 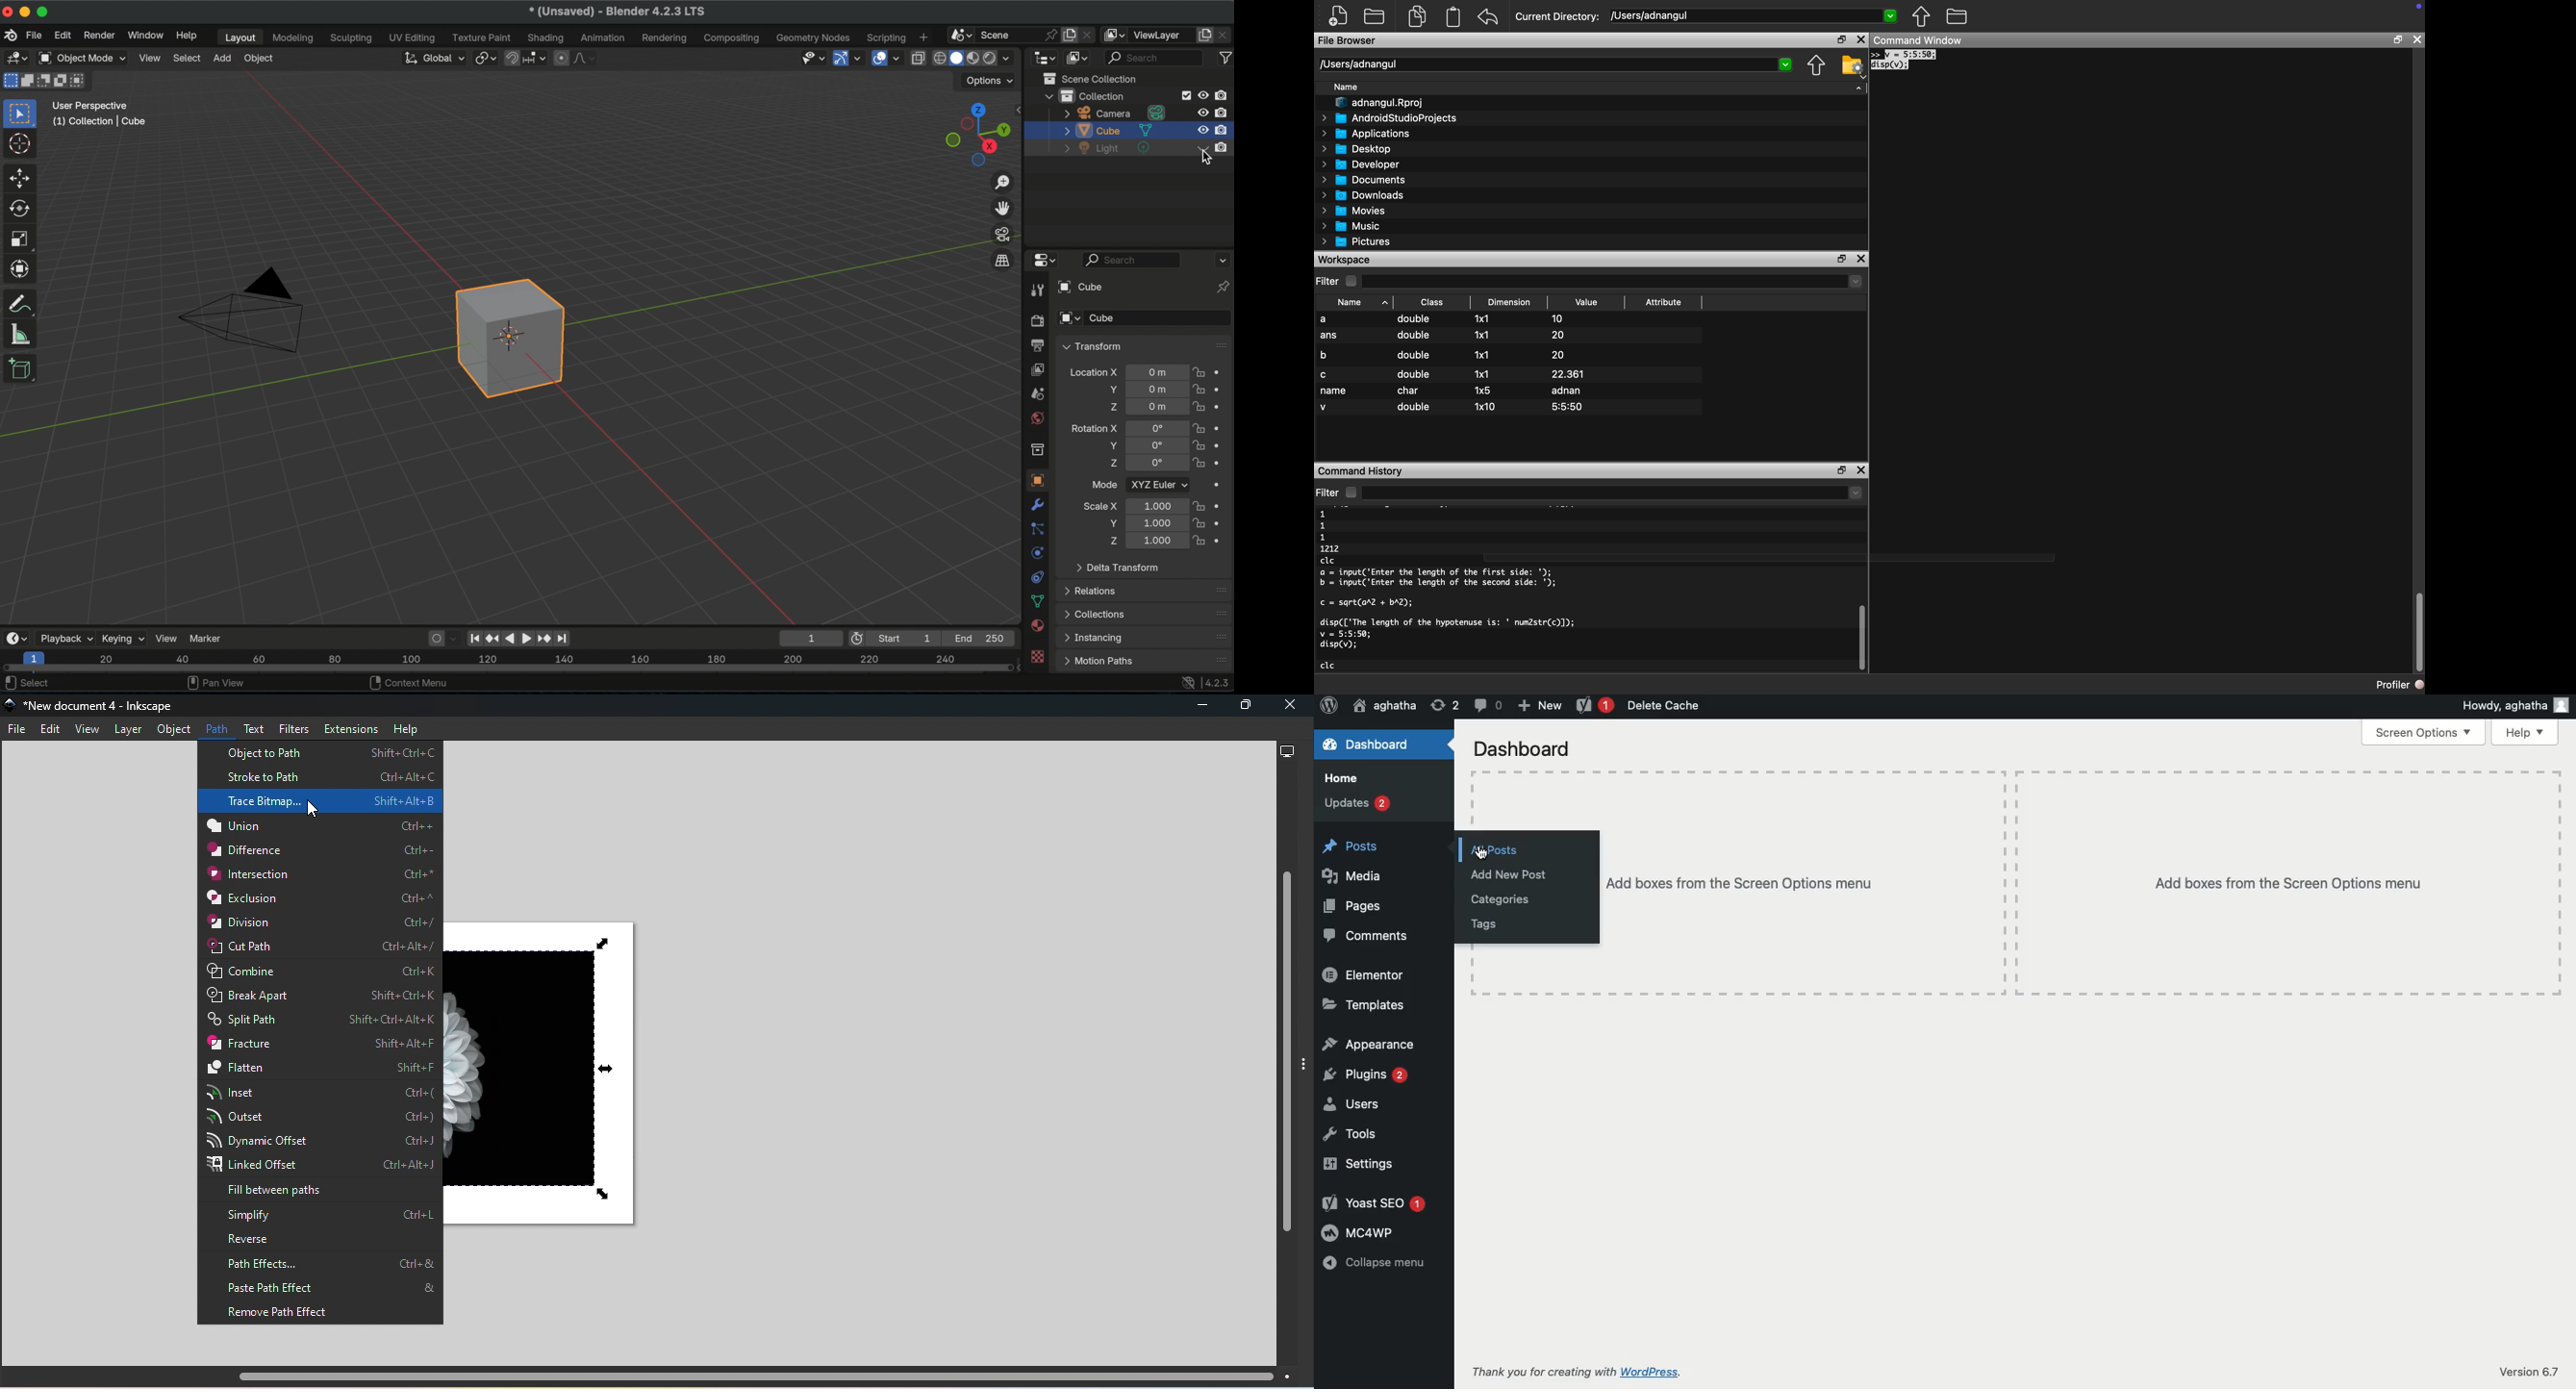 What do you see at coordinates (1004, 259) in the screenshot?
I see `switch the current view from perspective` at bounding box center [1004, 259].